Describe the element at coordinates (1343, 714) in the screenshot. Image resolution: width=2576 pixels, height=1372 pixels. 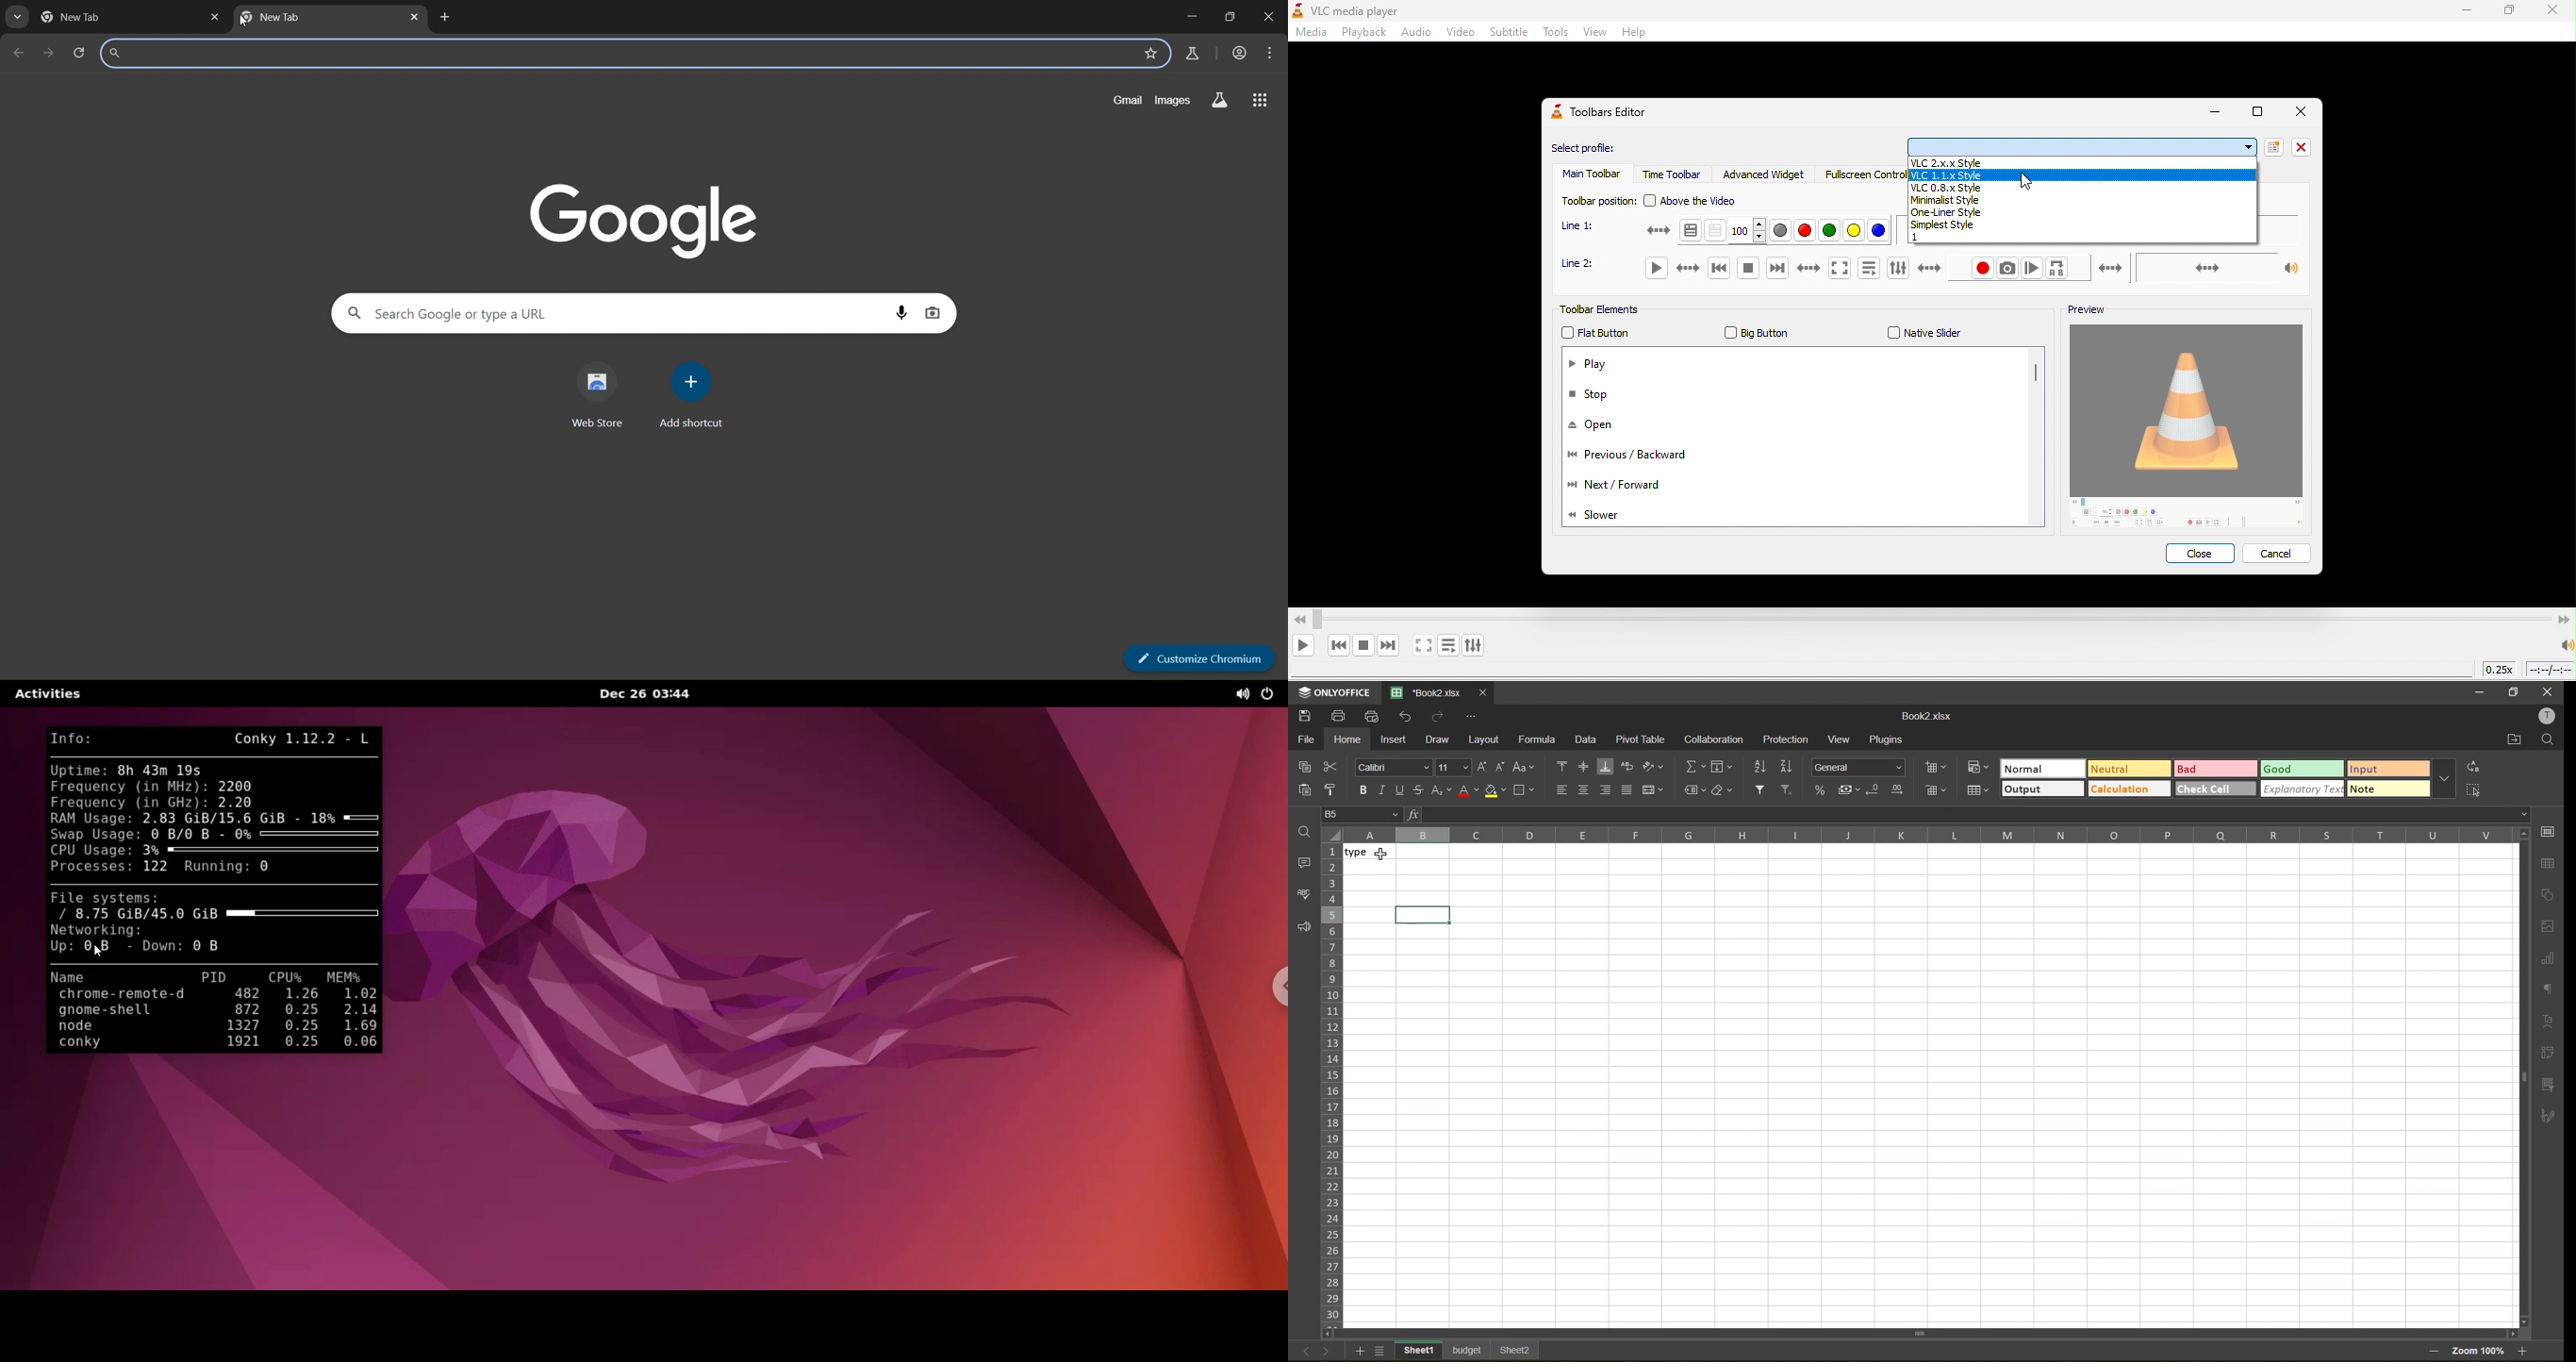
I see `print` at that location.